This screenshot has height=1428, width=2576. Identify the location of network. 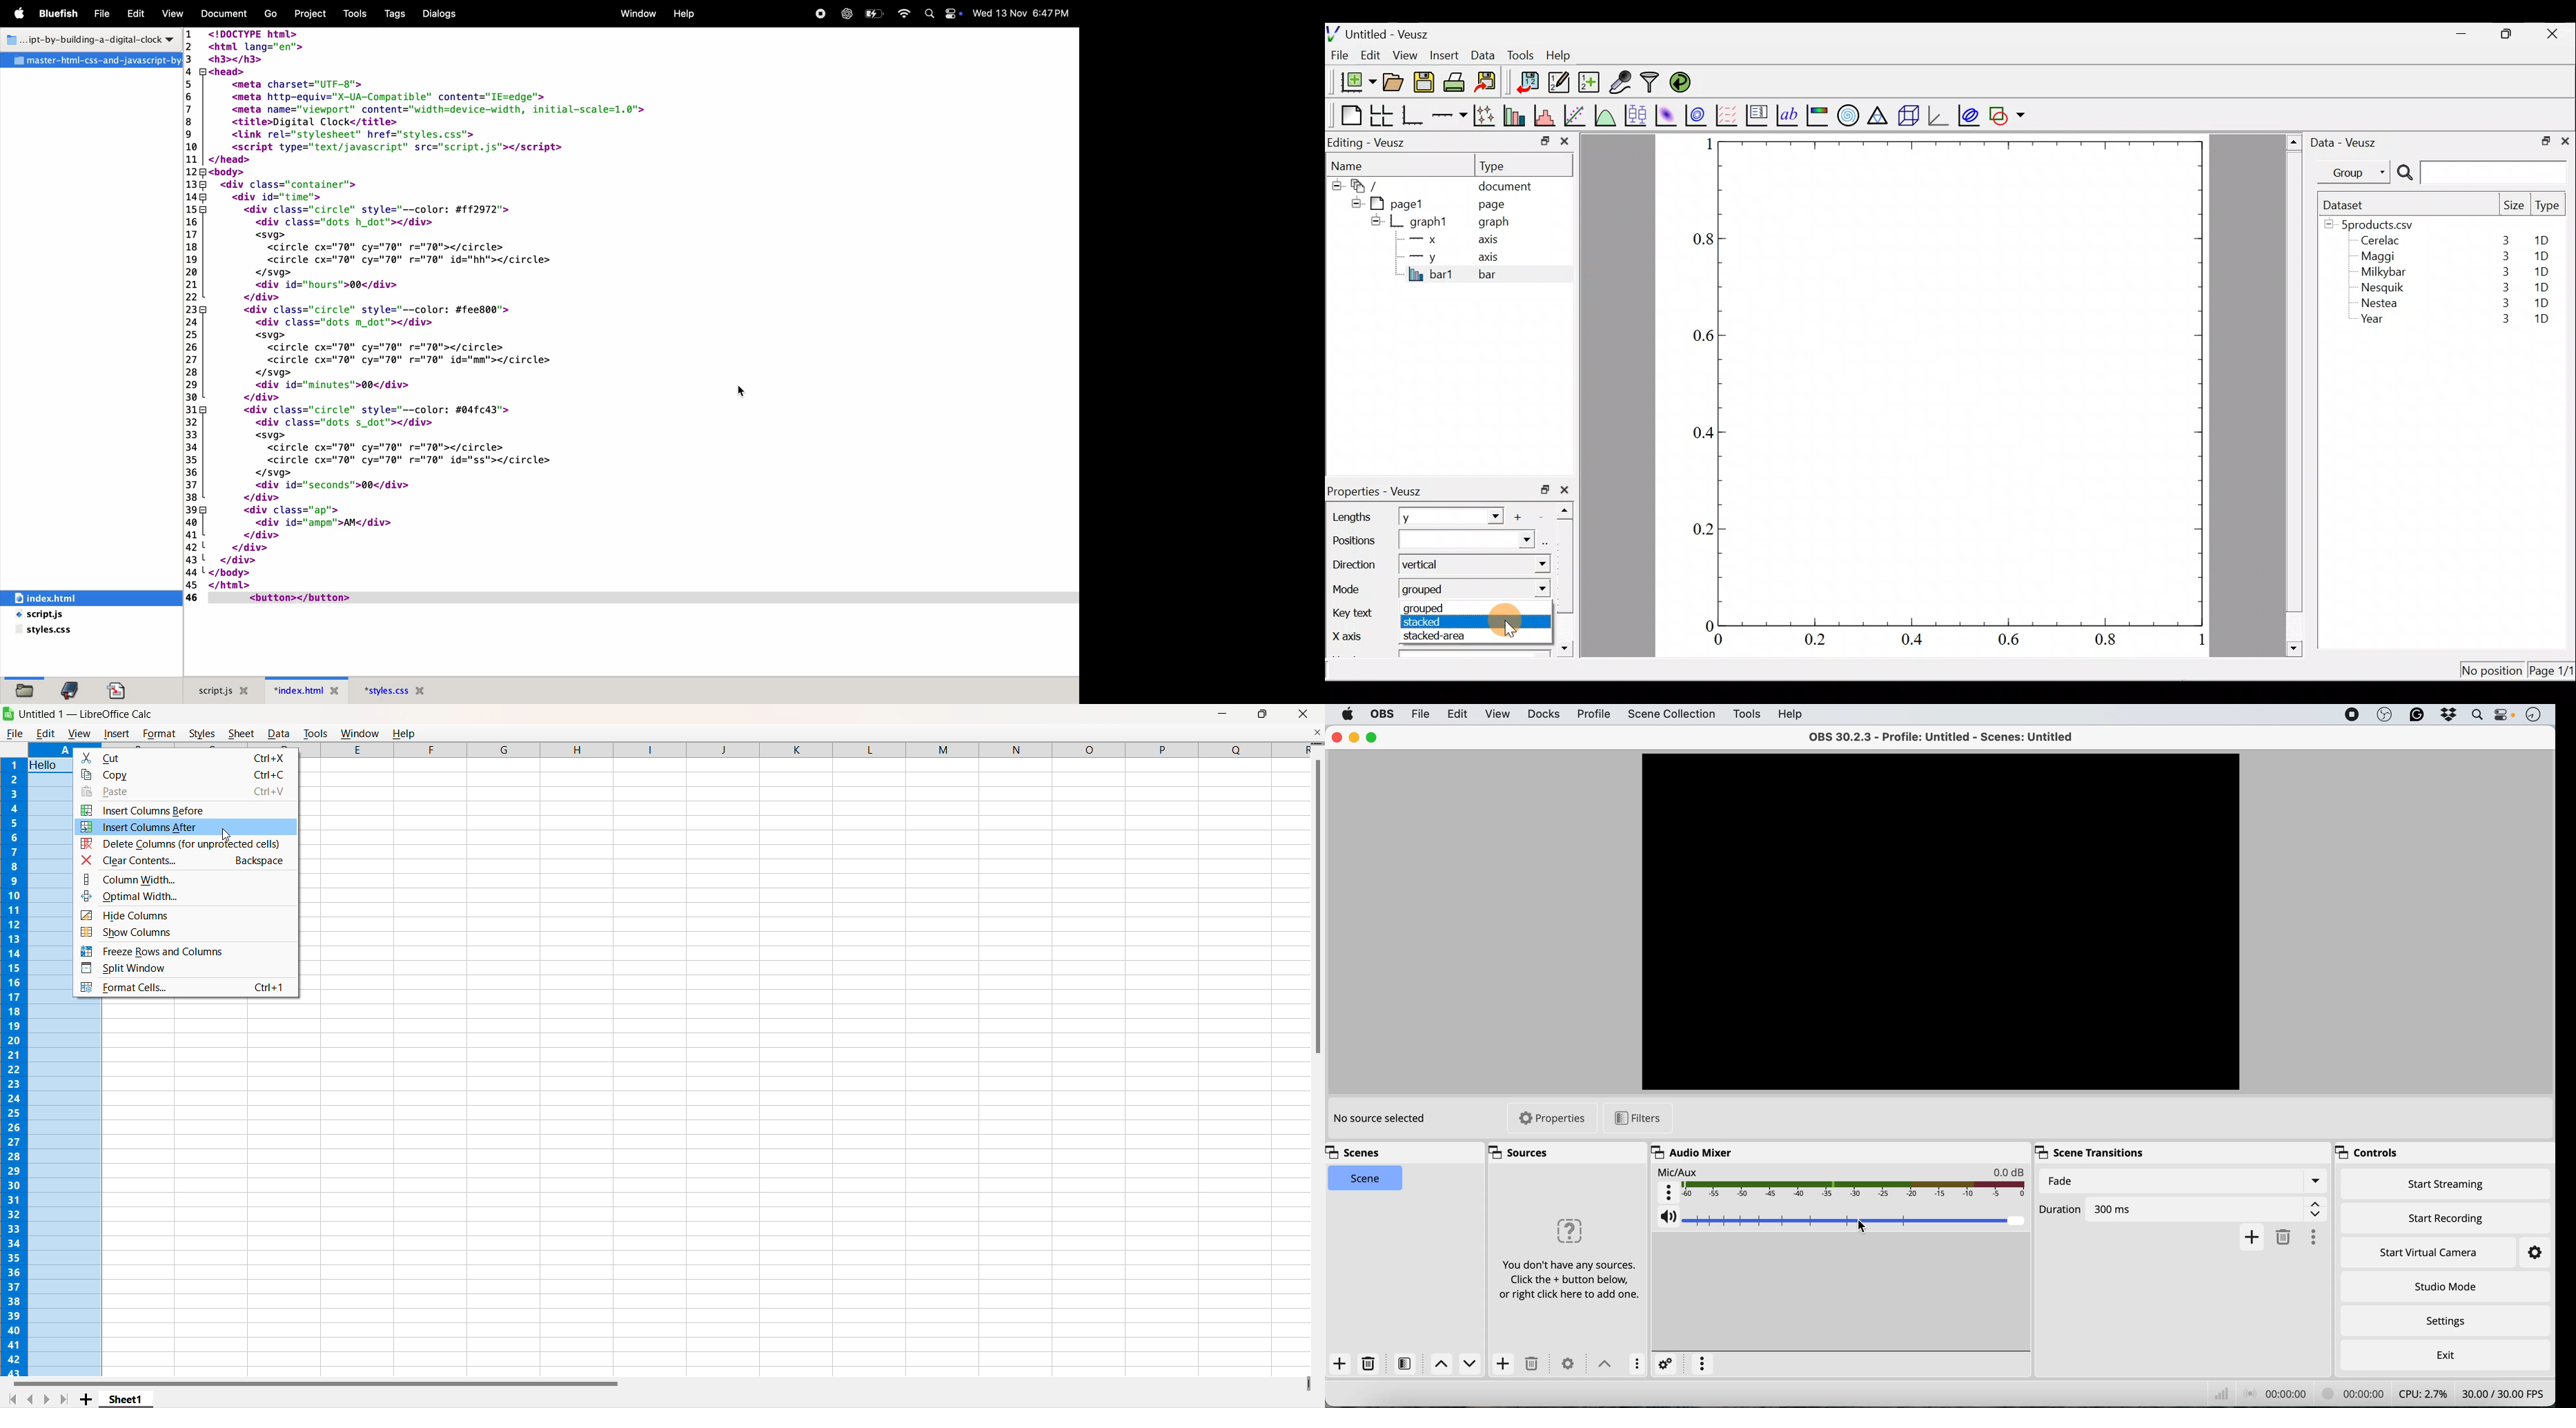
(2221, 1393).